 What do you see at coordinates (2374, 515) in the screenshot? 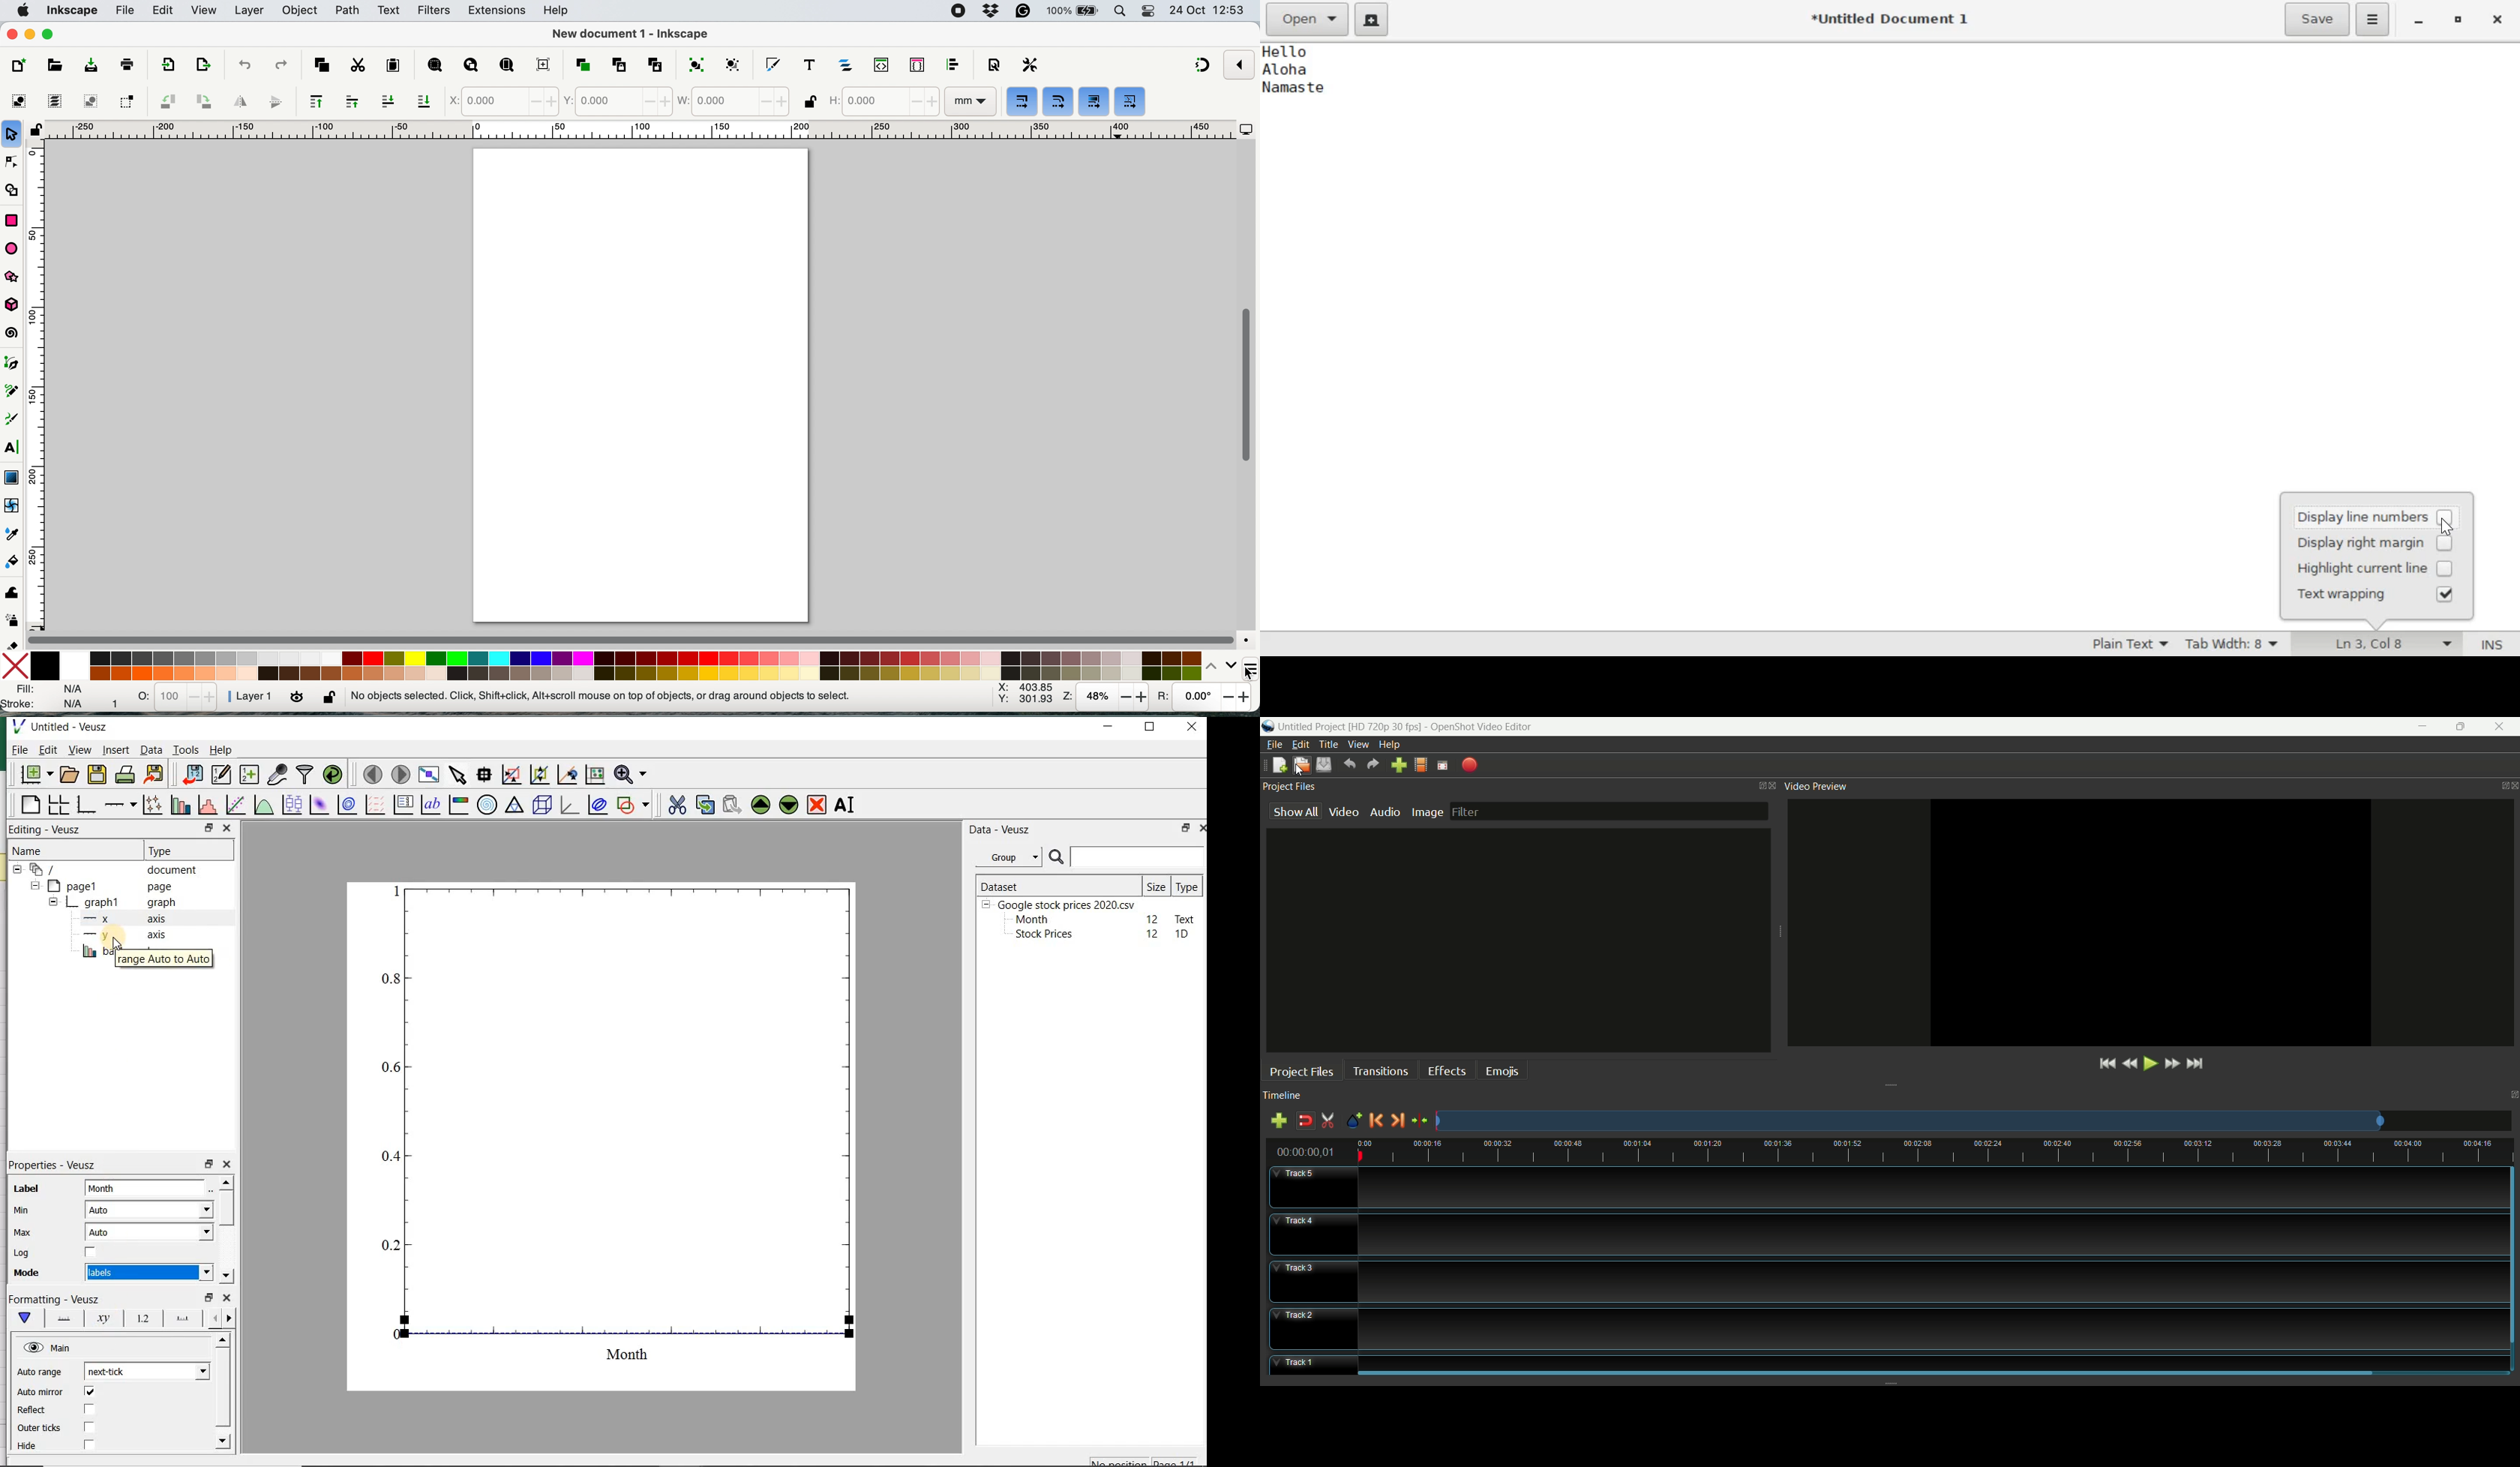
I see `display line numbers` at bounding box center [2374, 515].